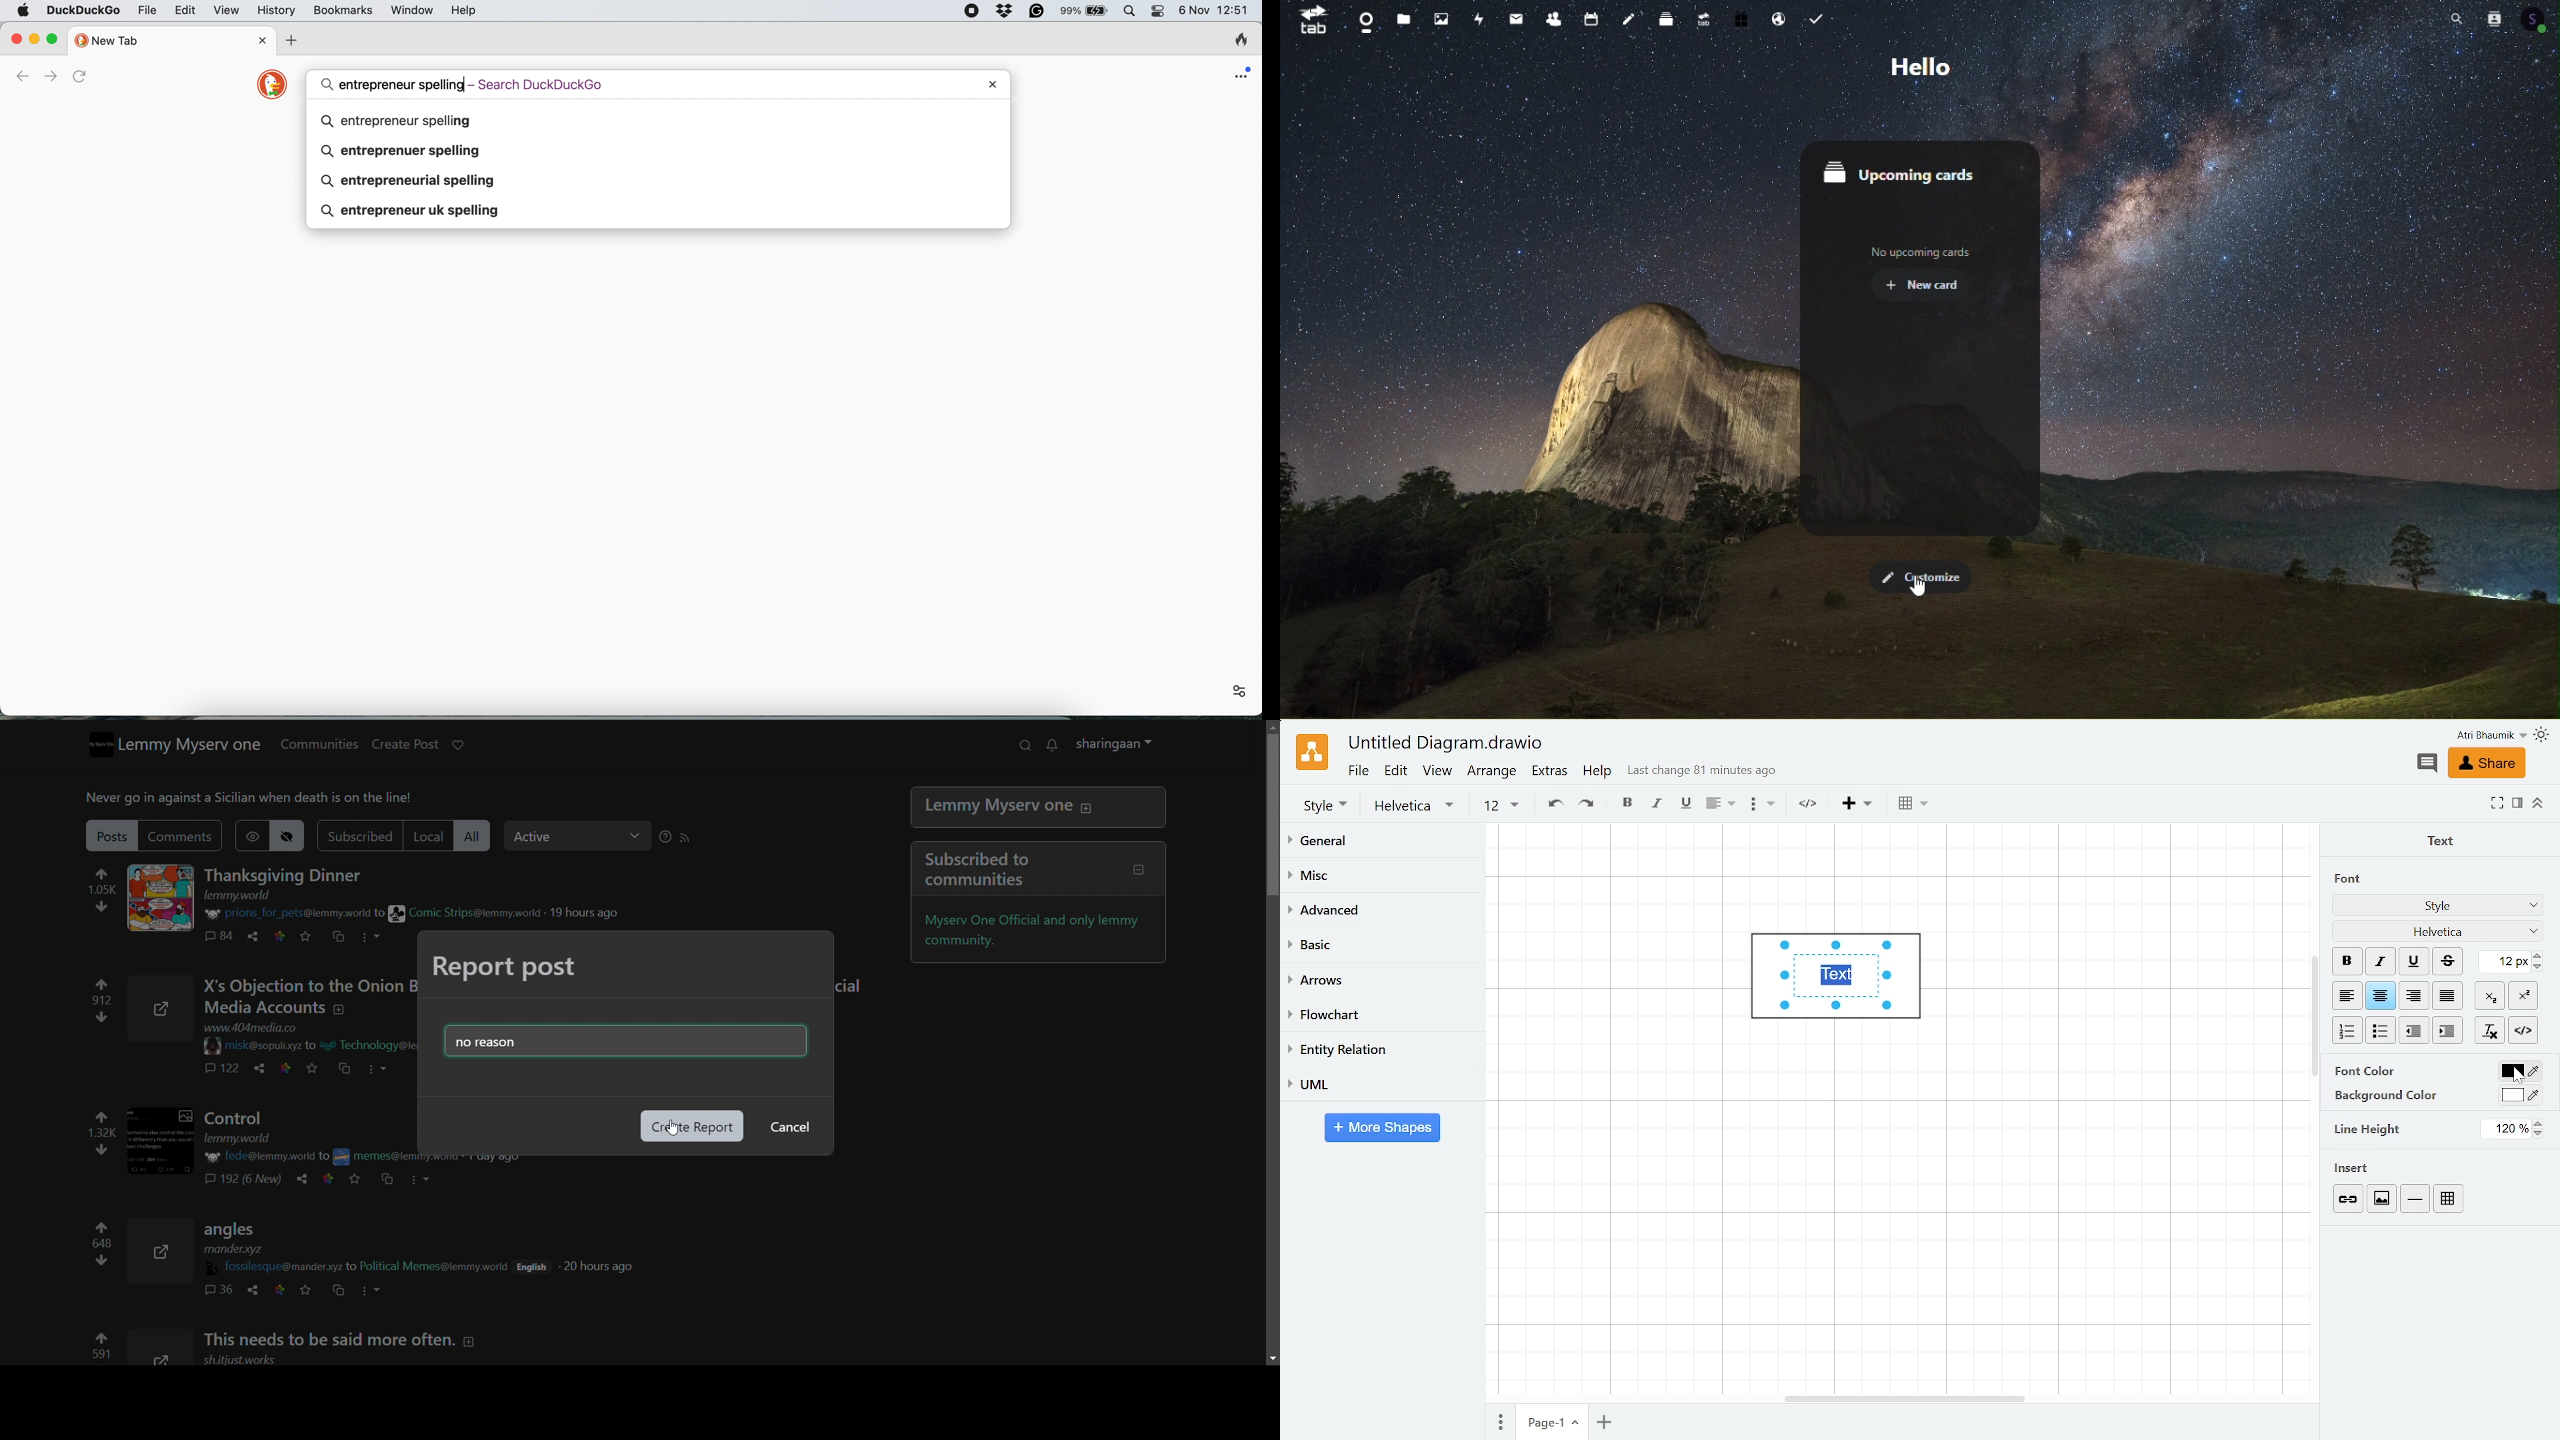 This screenshot has height=1456, width=2576. What do you see at coordinates (1269, 1359) in the screenshot?
I see `Scroll arrow down` at bounding box center [1269, 1359].